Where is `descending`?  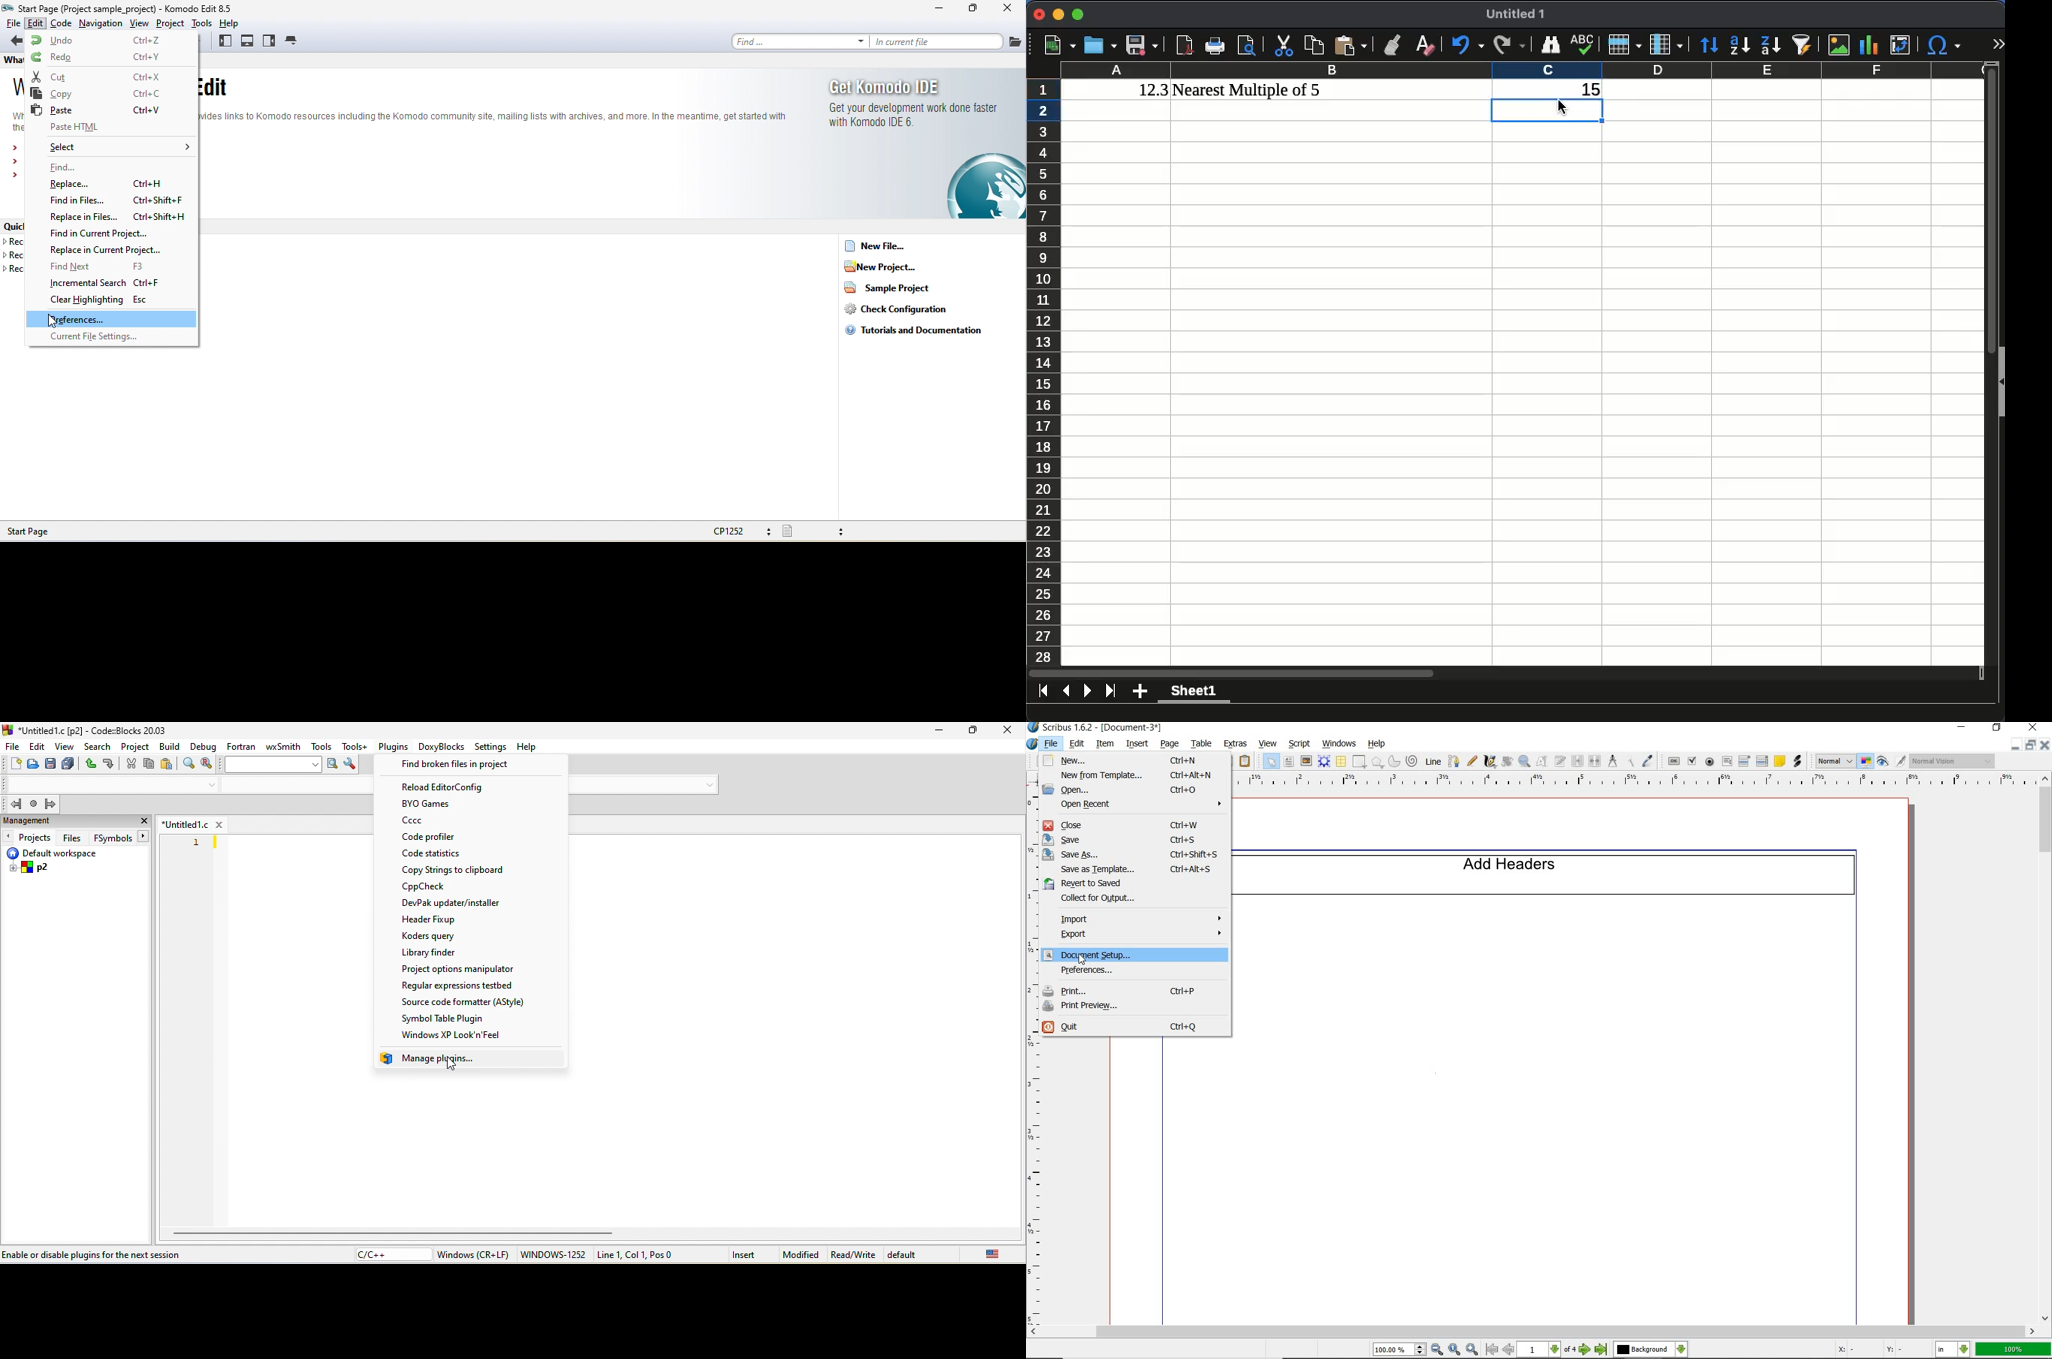 descending is located at coordinates (1771, 46).